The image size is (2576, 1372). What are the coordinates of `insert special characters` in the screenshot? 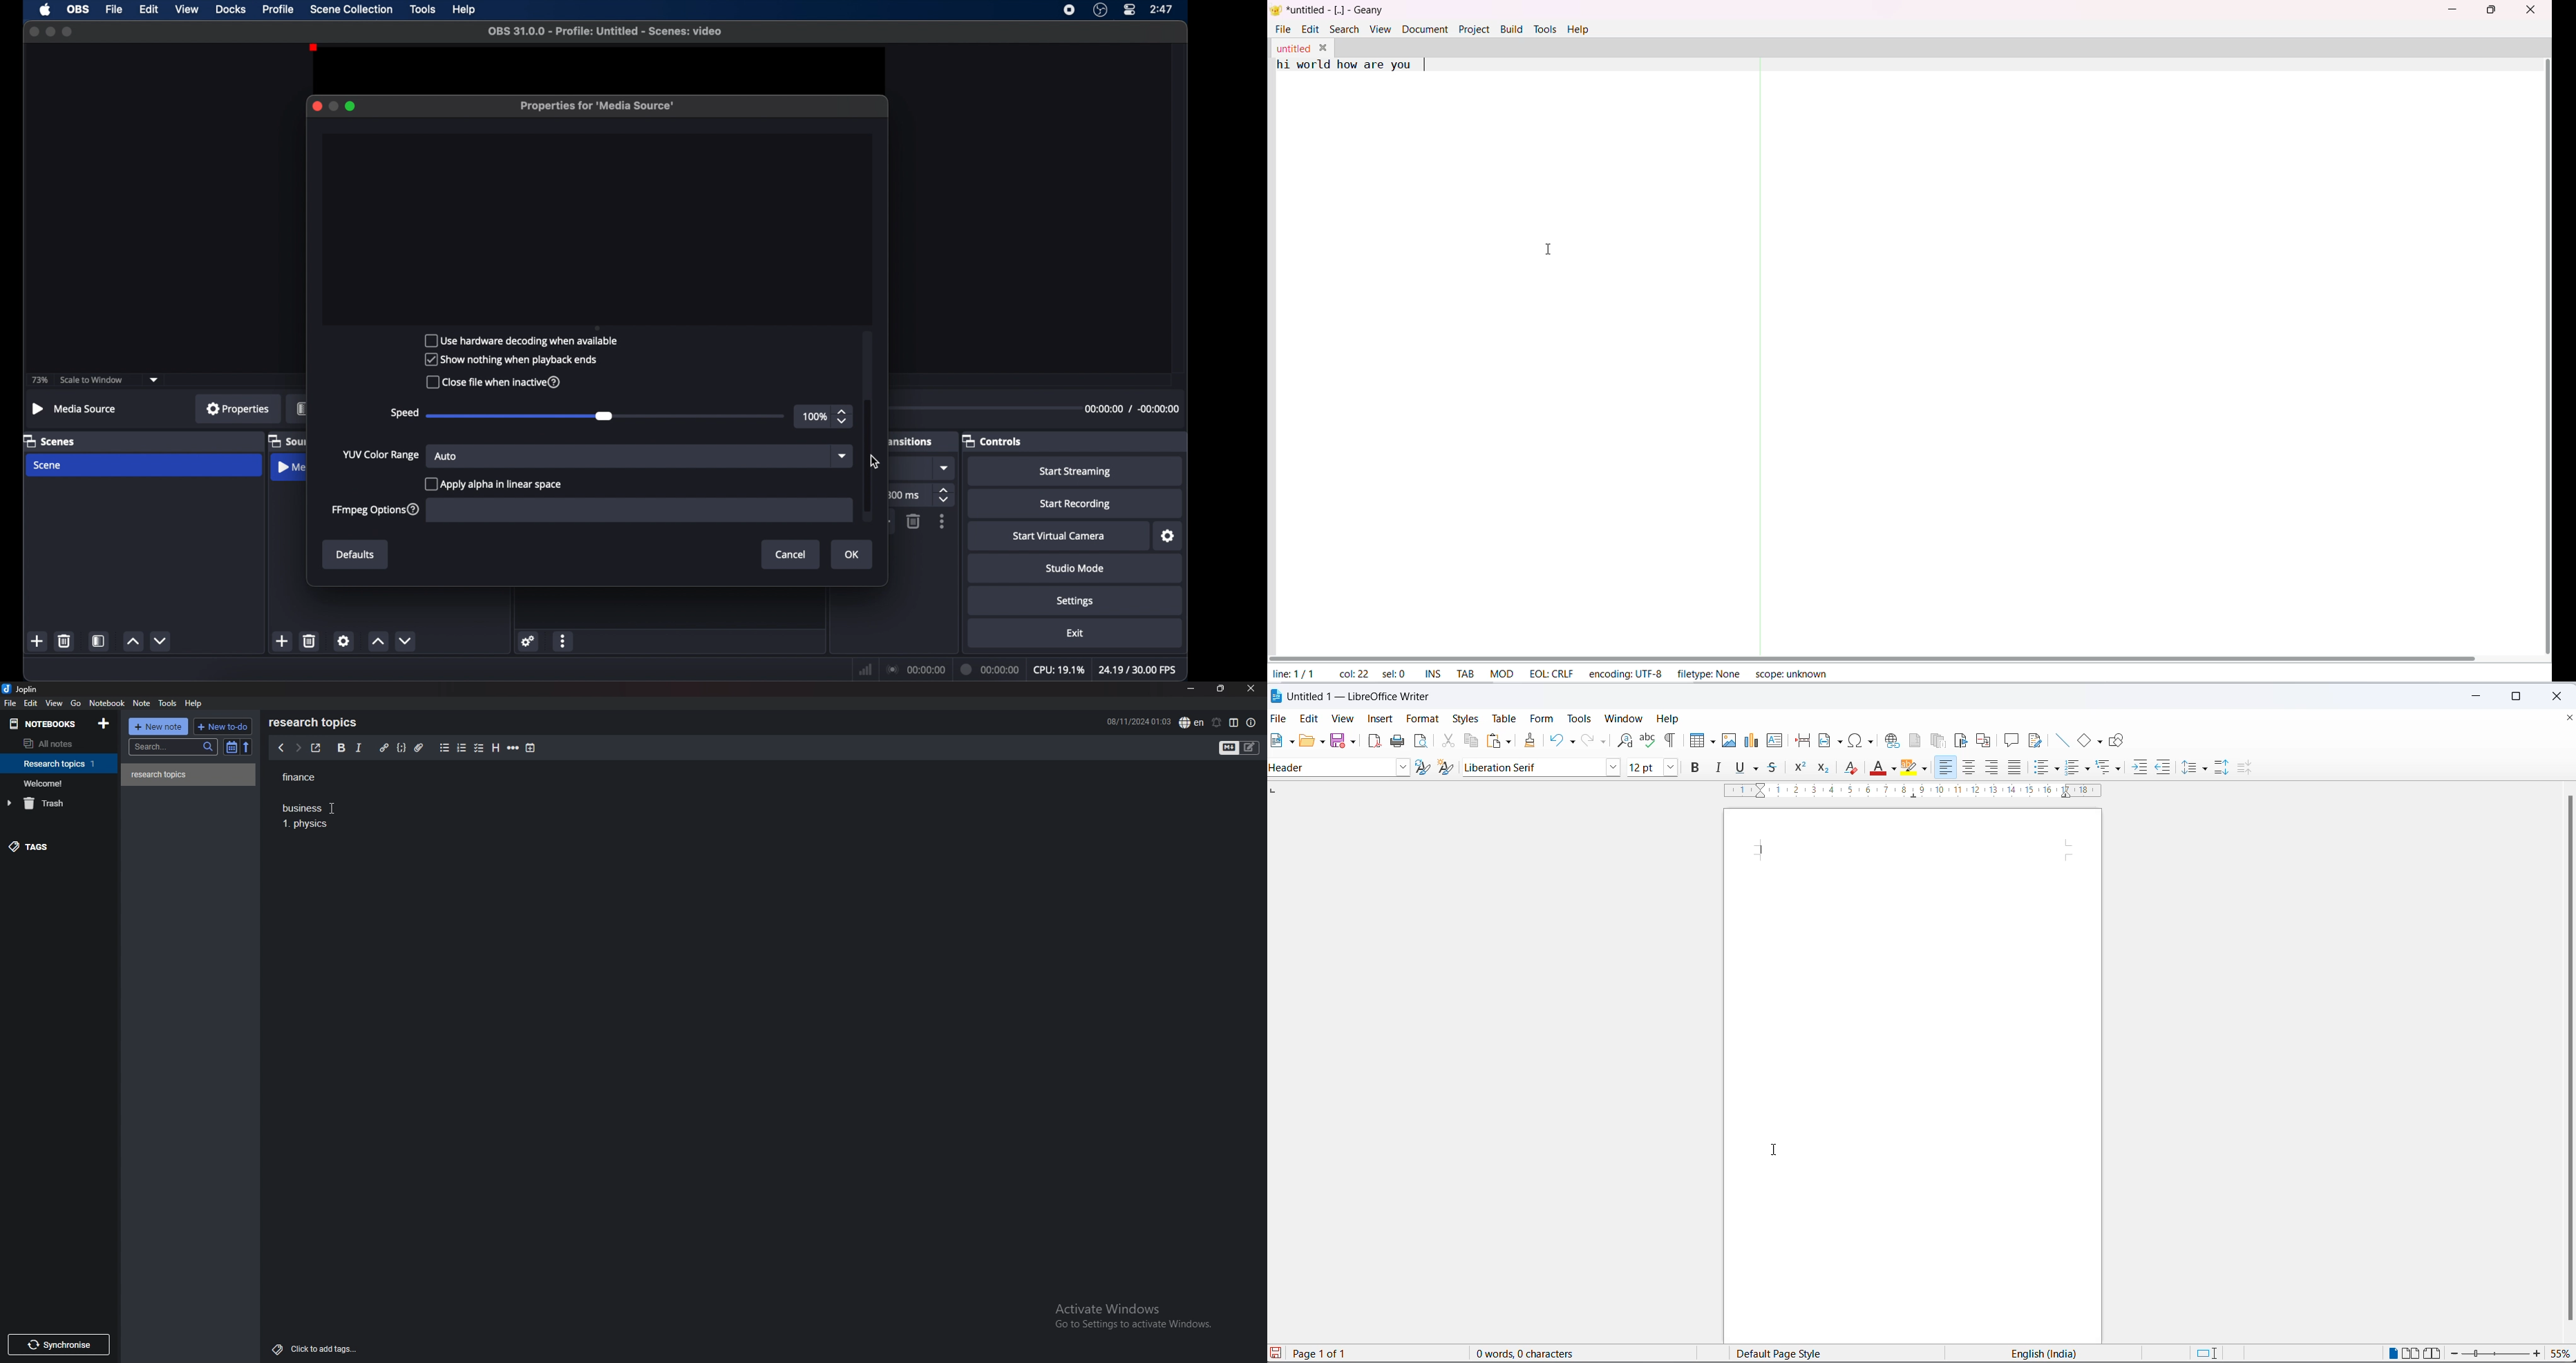 It's located at (1863, 740).